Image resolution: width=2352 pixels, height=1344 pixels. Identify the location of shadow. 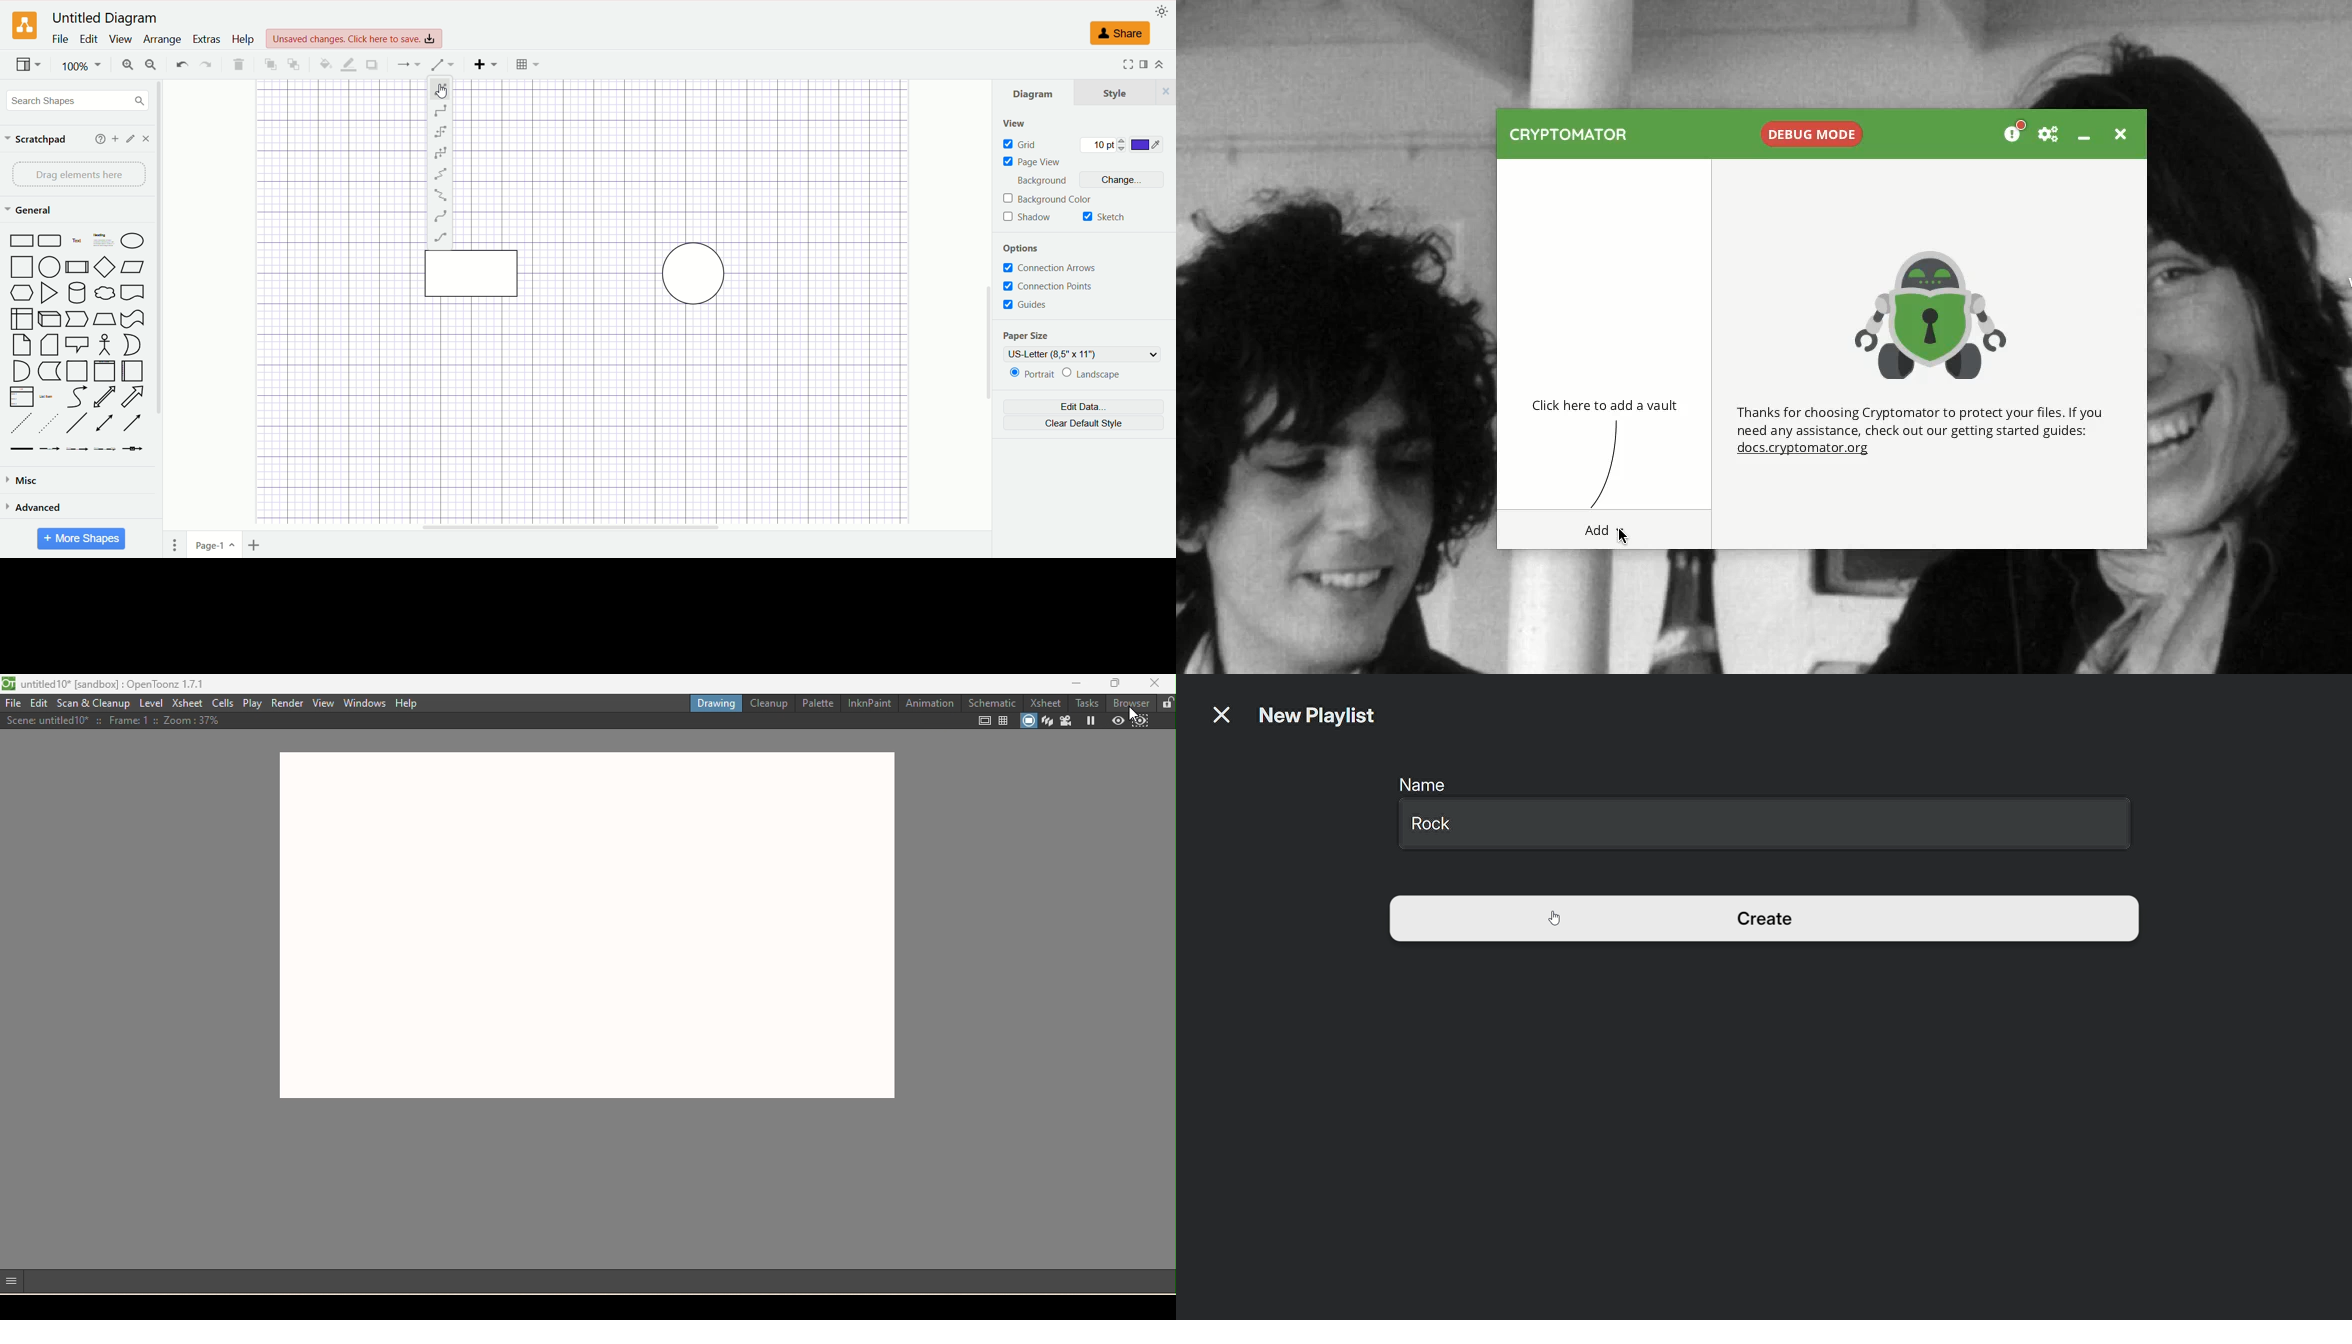
(1028, 217).